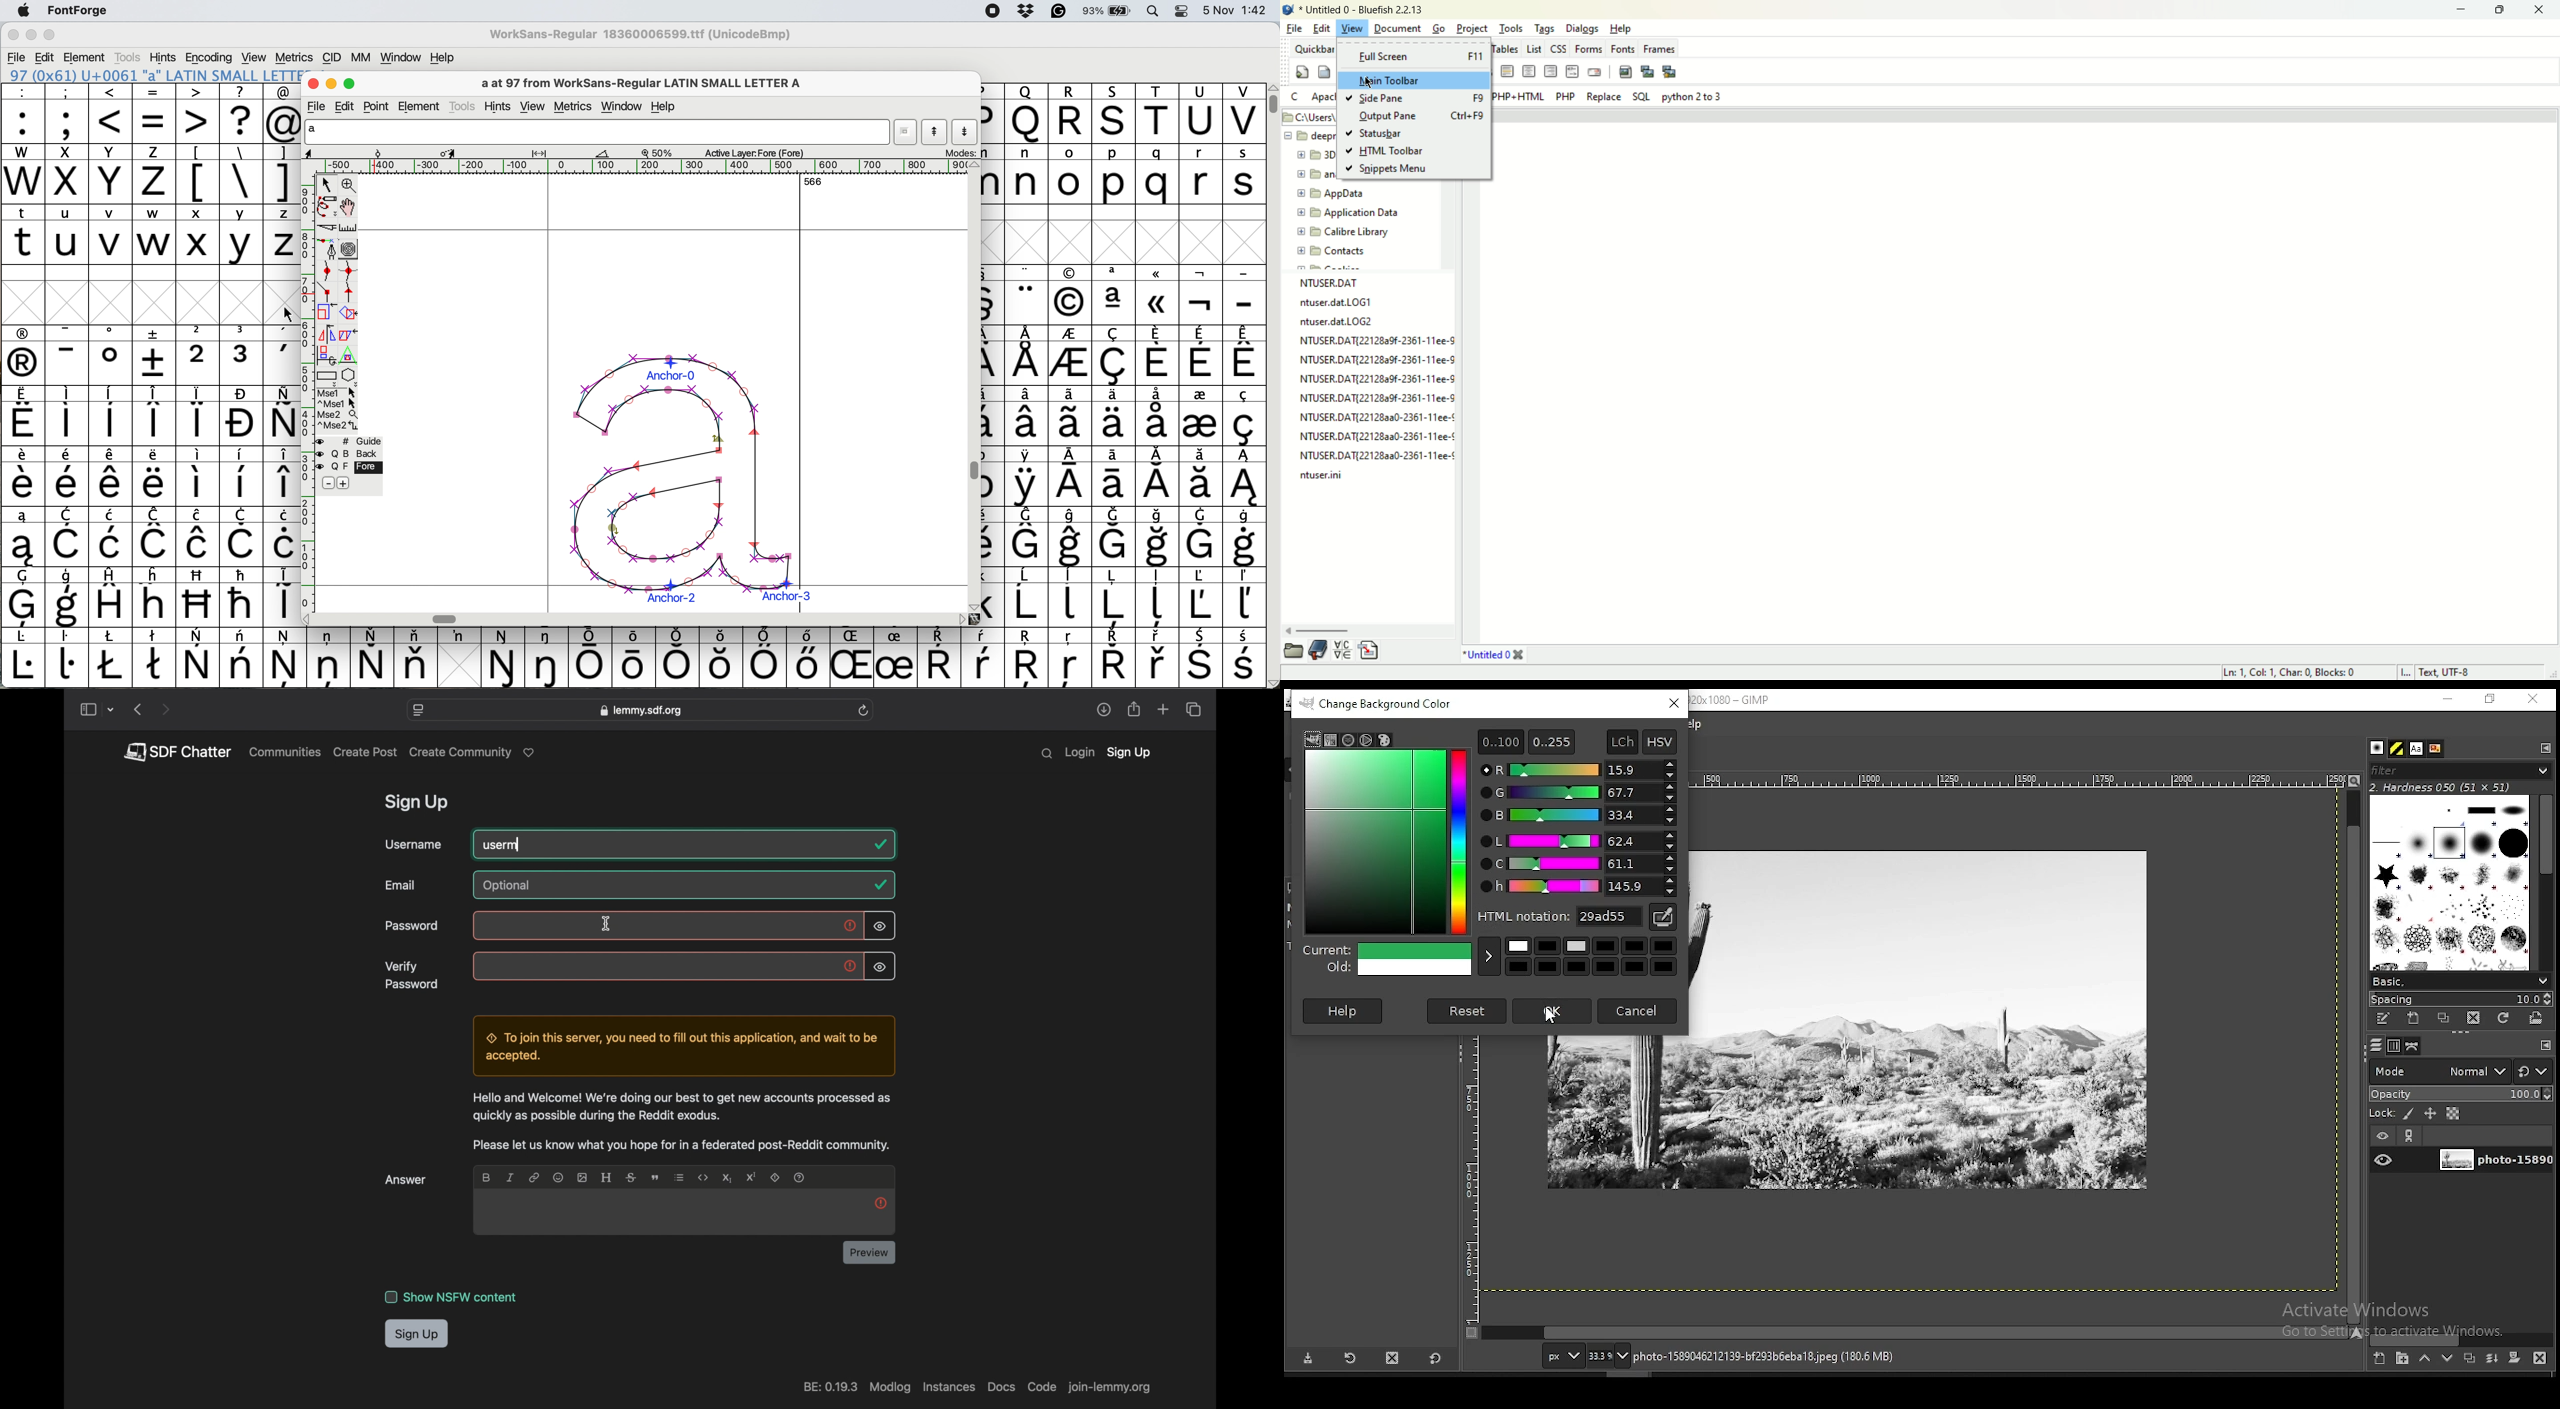 The height and width of the screenshot is (1428, 2576). Describe the element at coordinates (2398, 748) in the screenshot. I see `patterns` at that location.